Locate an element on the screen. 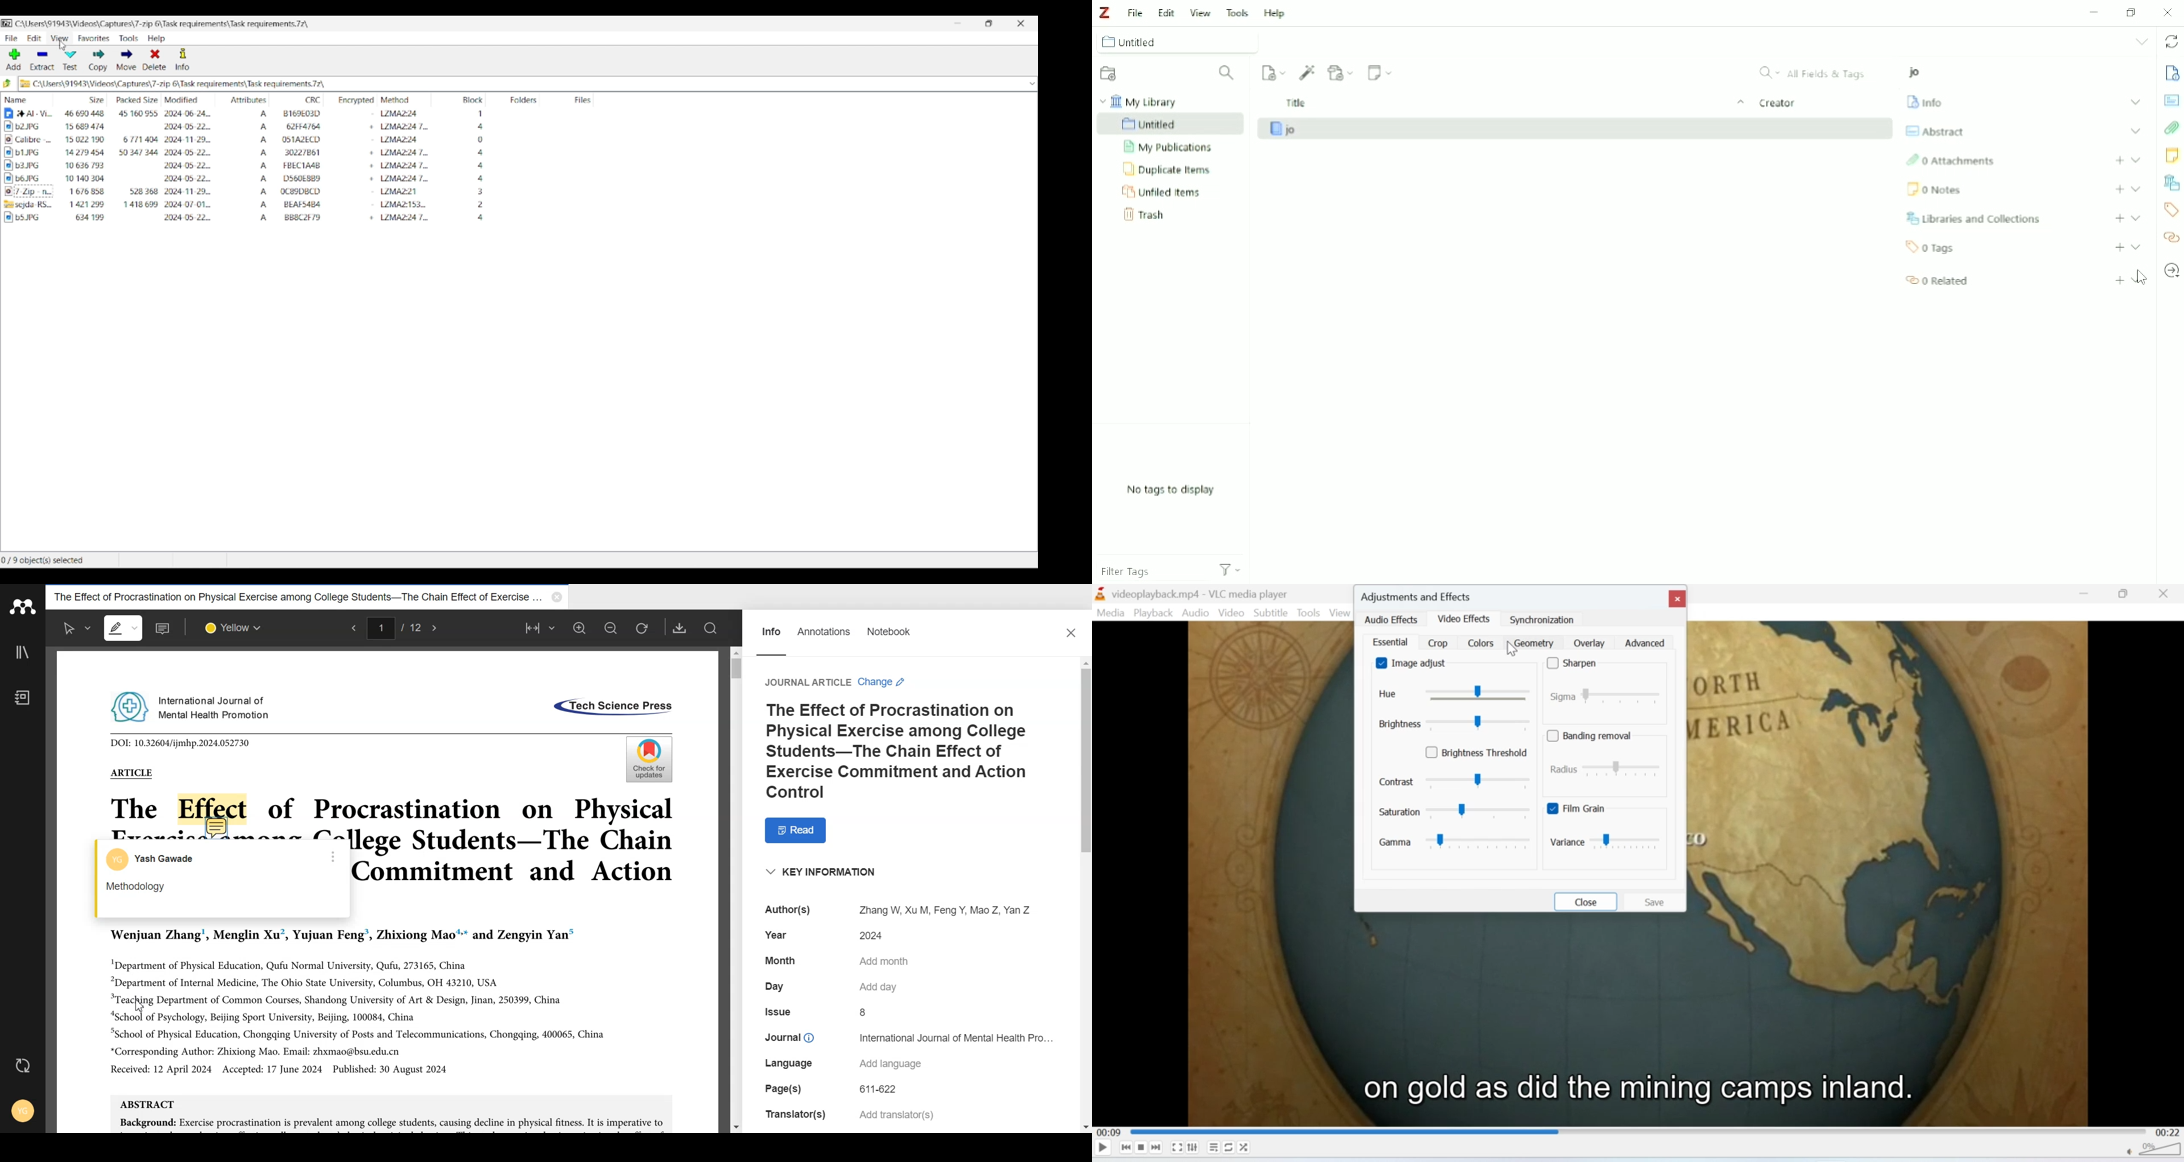 This screenshot has width=2184, height=1176. Library is located at coordinates (23, 652).